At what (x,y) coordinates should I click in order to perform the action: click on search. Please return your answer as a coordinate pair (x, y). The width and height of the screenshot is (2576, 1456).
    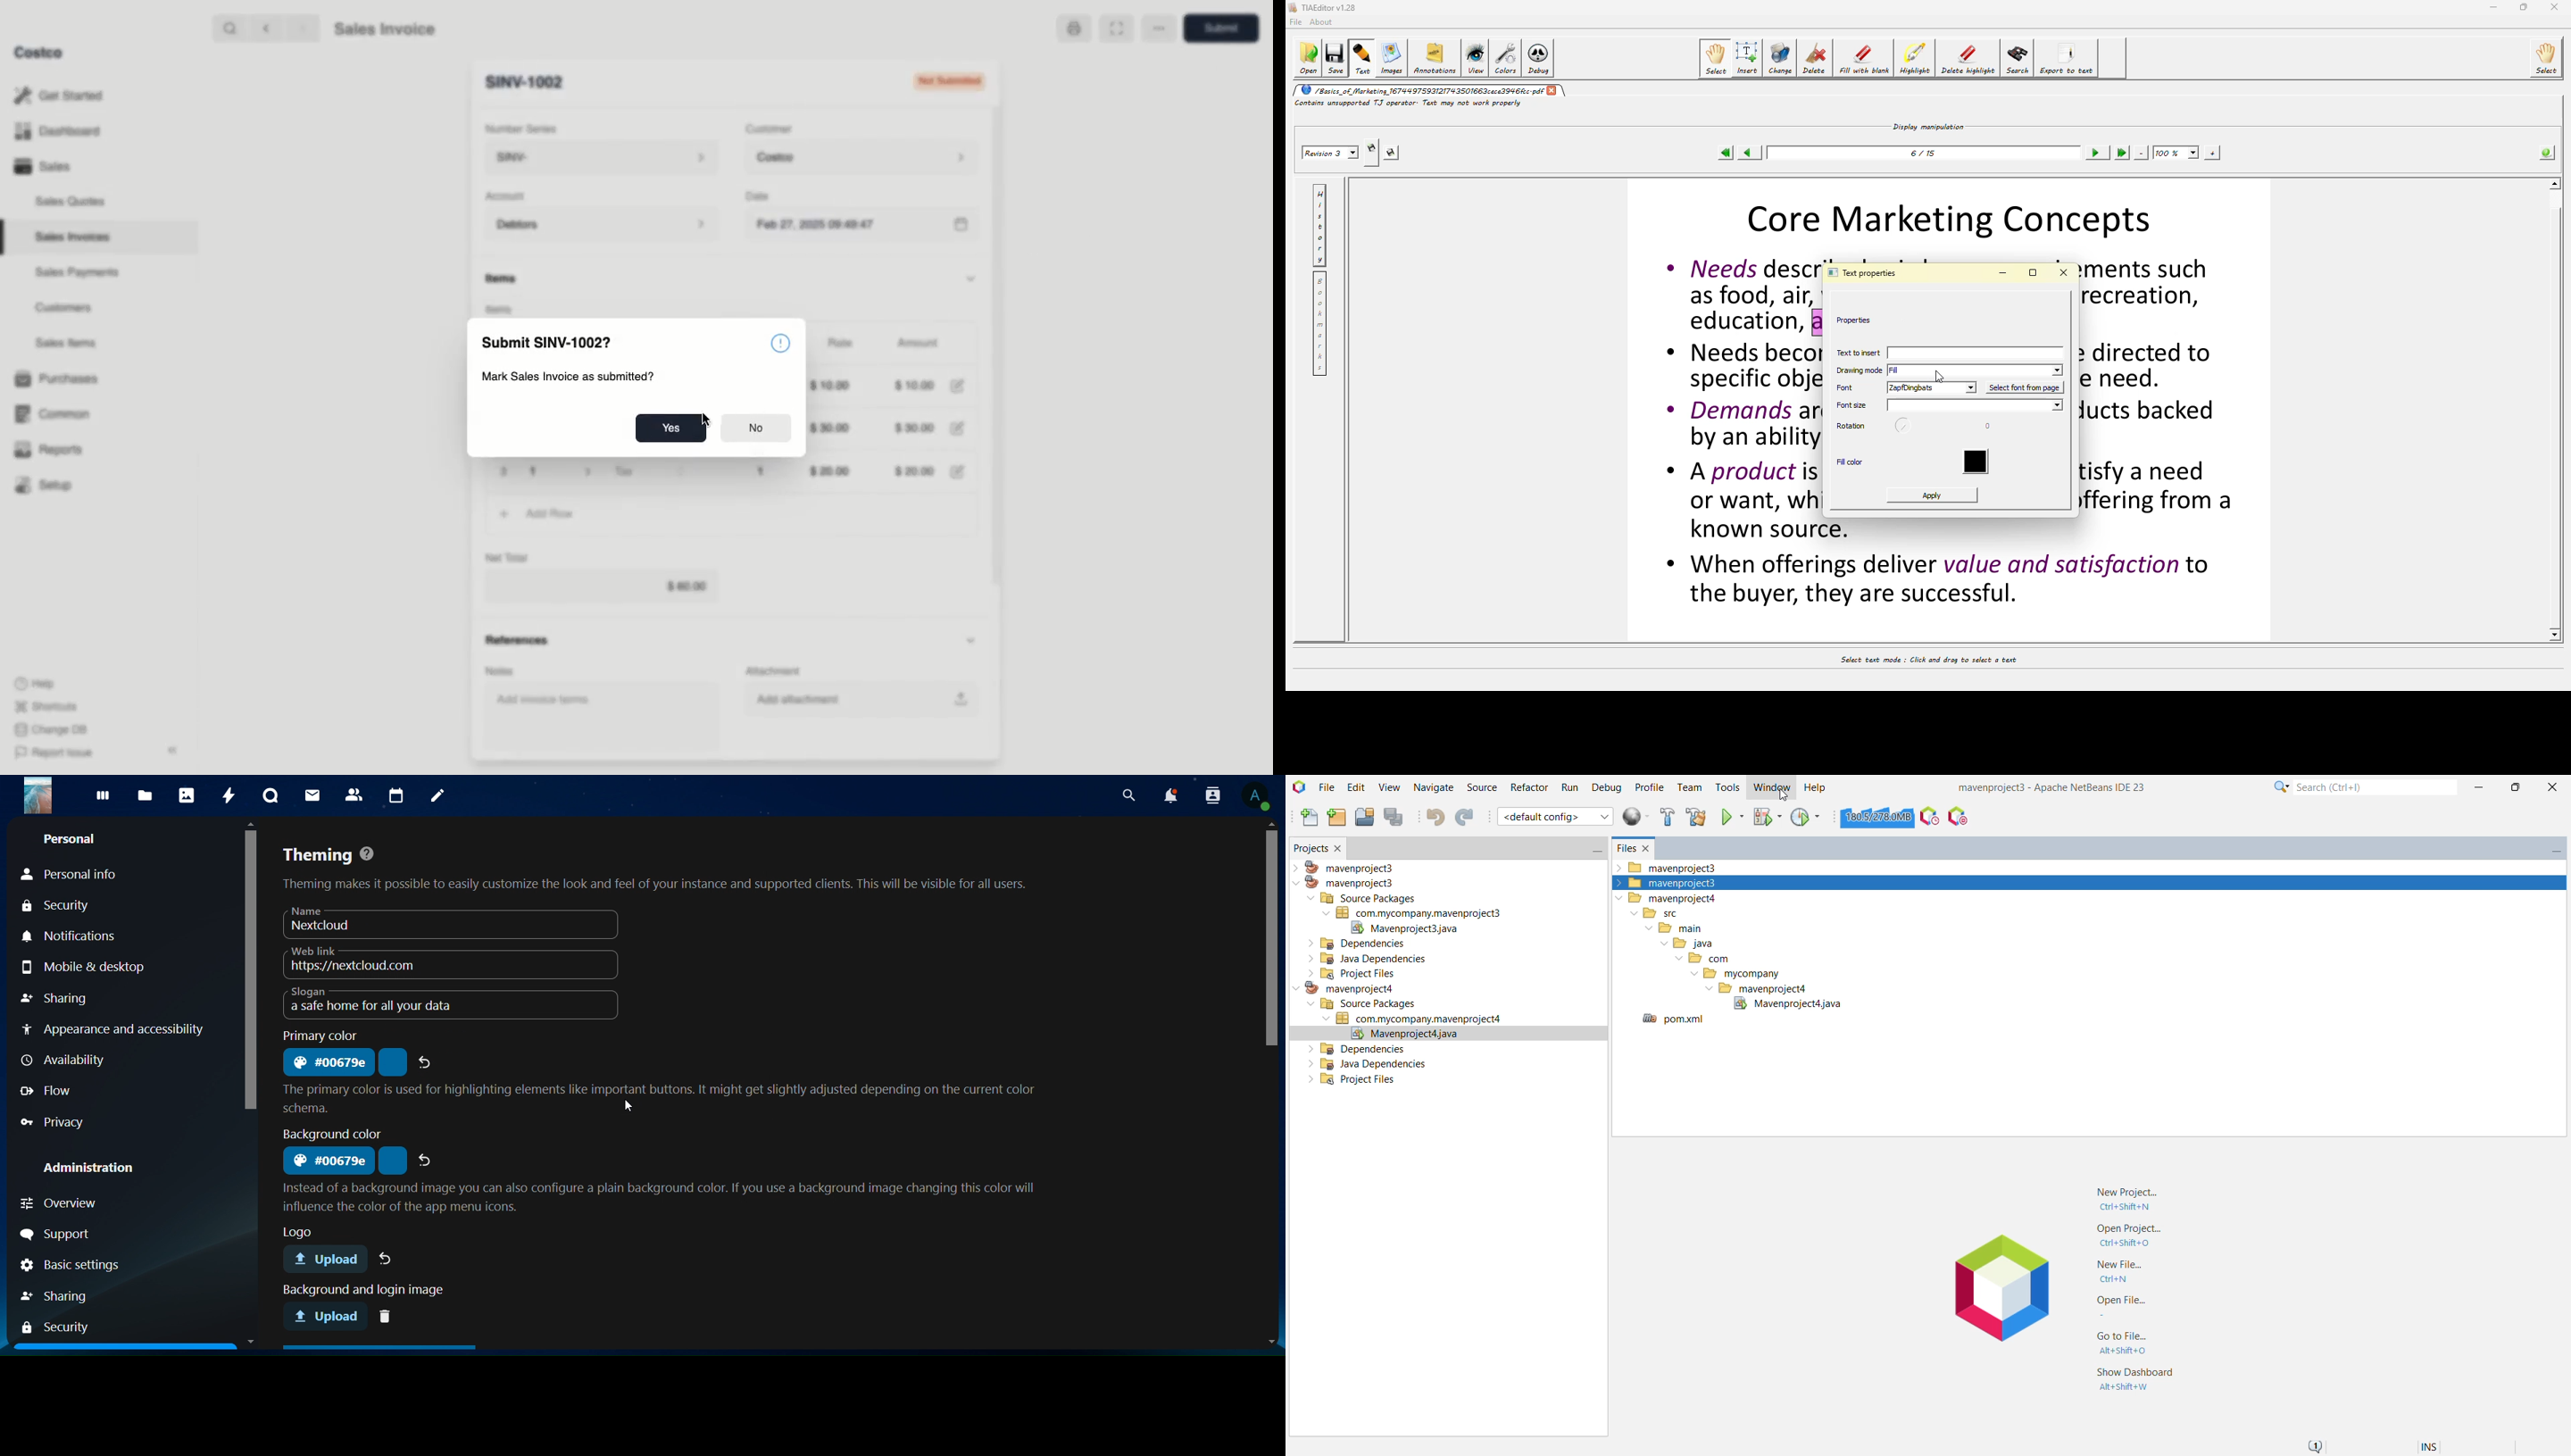
    Looking at the image, I should click on (226, 27).